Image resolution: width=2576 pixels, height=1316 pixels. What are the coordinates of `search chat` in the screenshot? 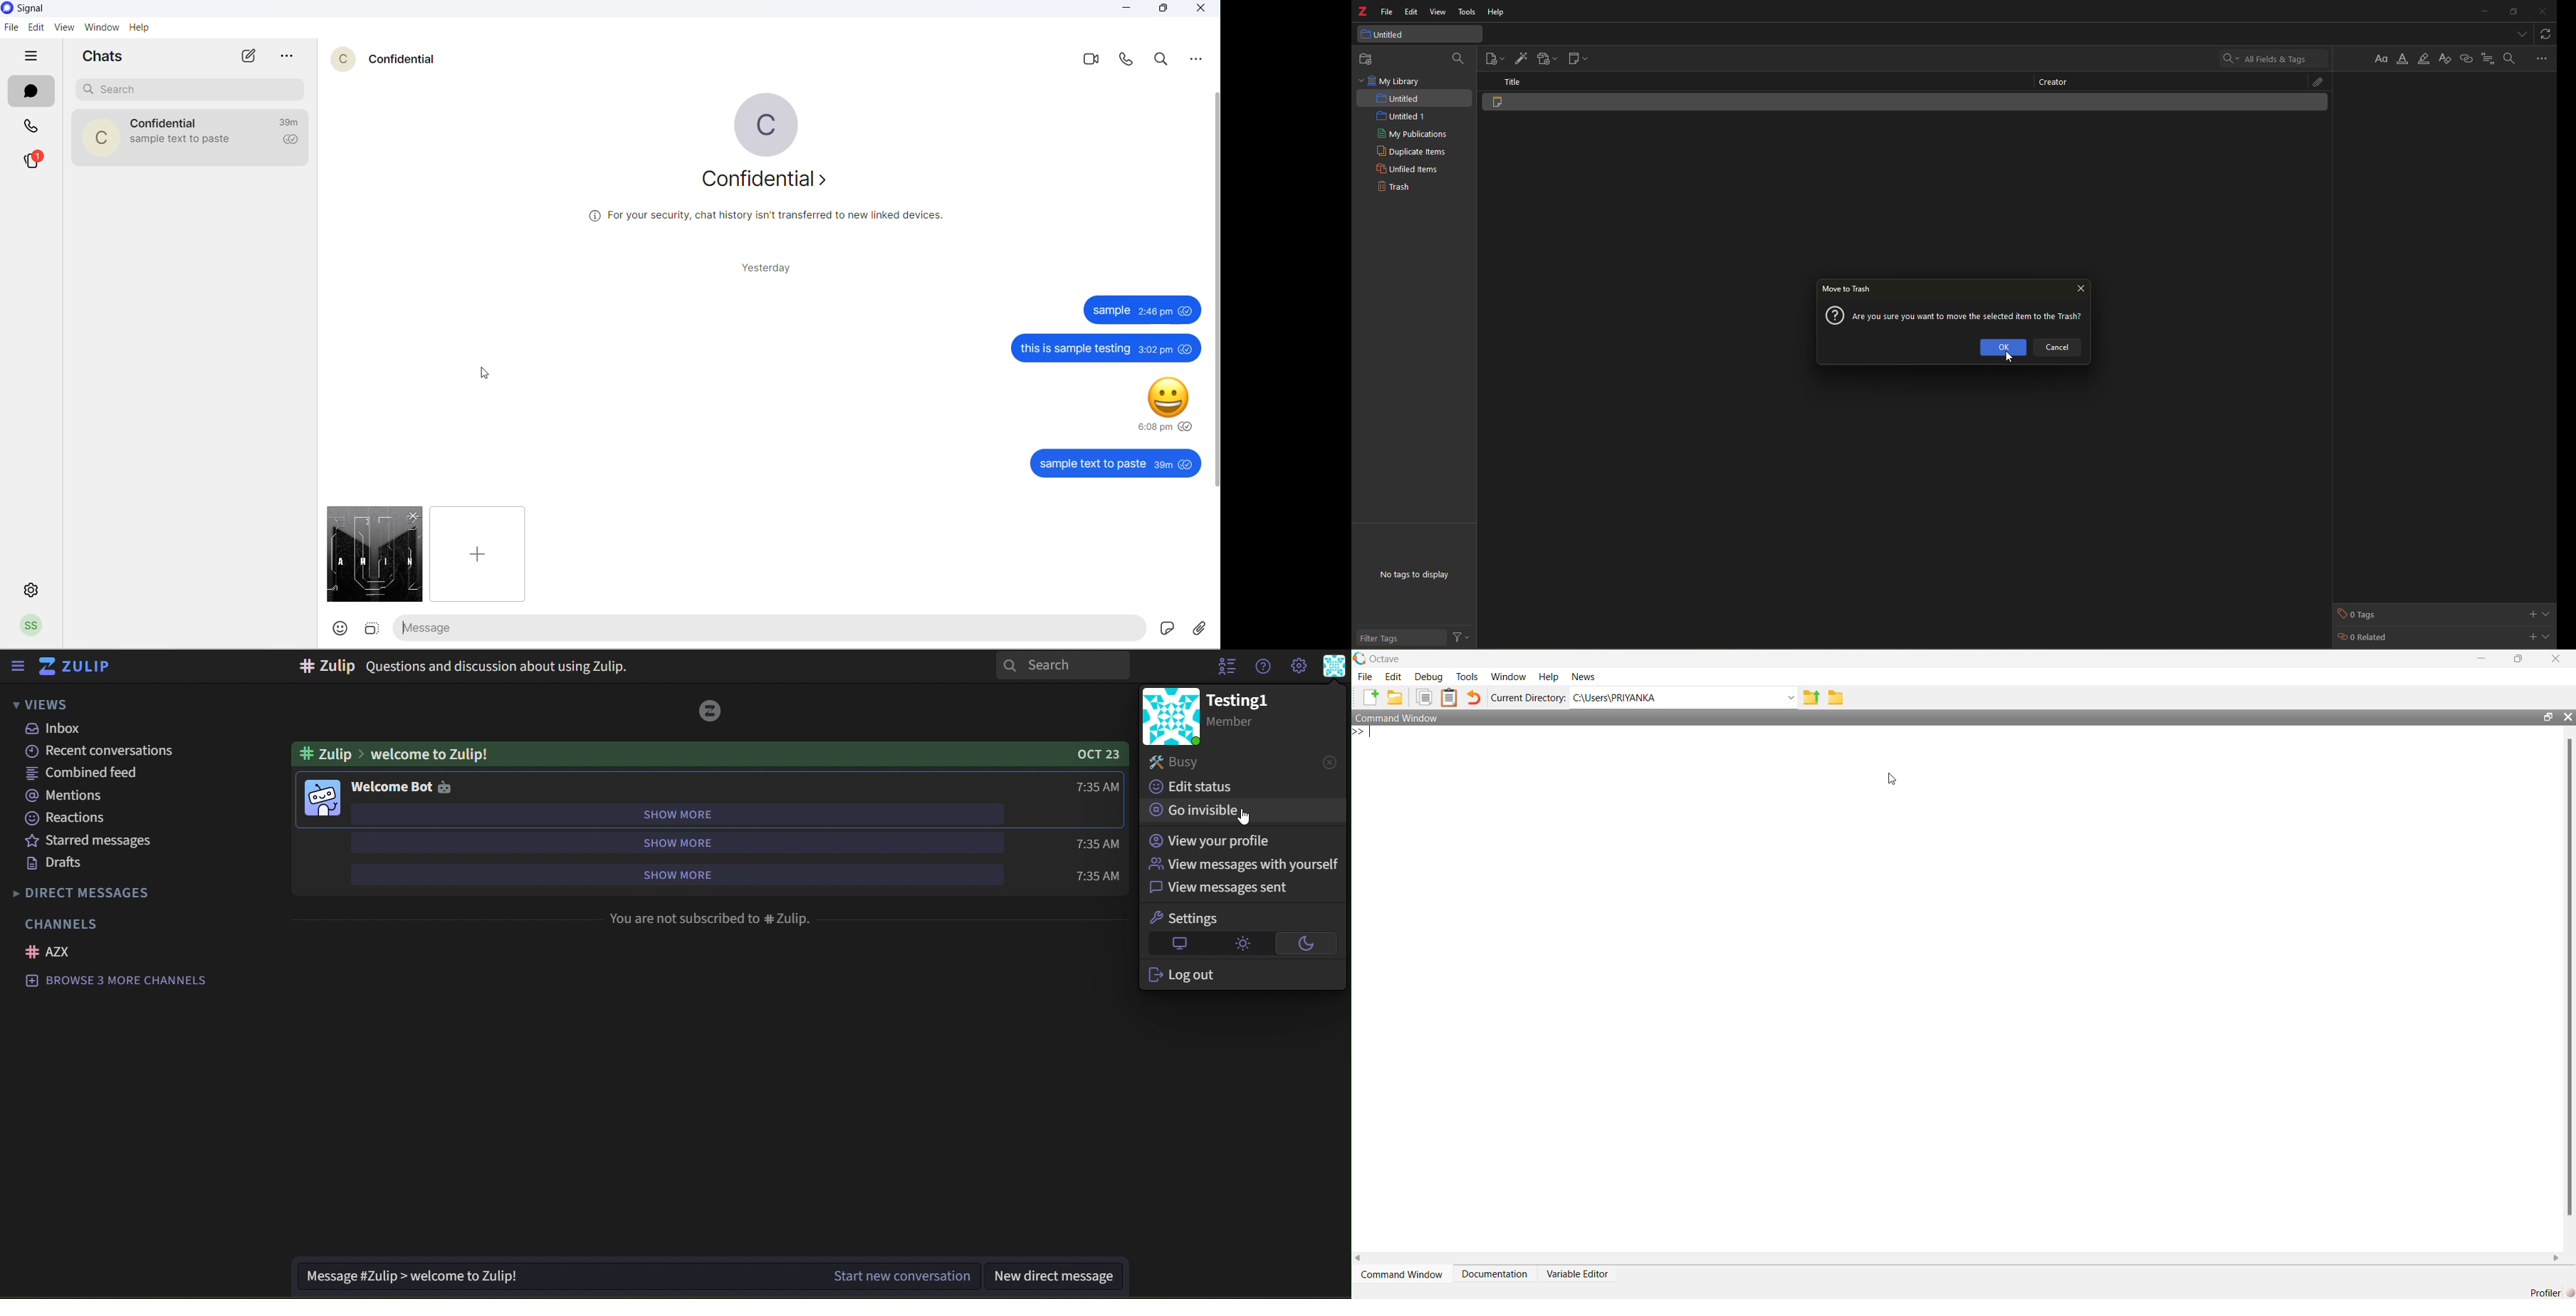 It's located at (193, 88).